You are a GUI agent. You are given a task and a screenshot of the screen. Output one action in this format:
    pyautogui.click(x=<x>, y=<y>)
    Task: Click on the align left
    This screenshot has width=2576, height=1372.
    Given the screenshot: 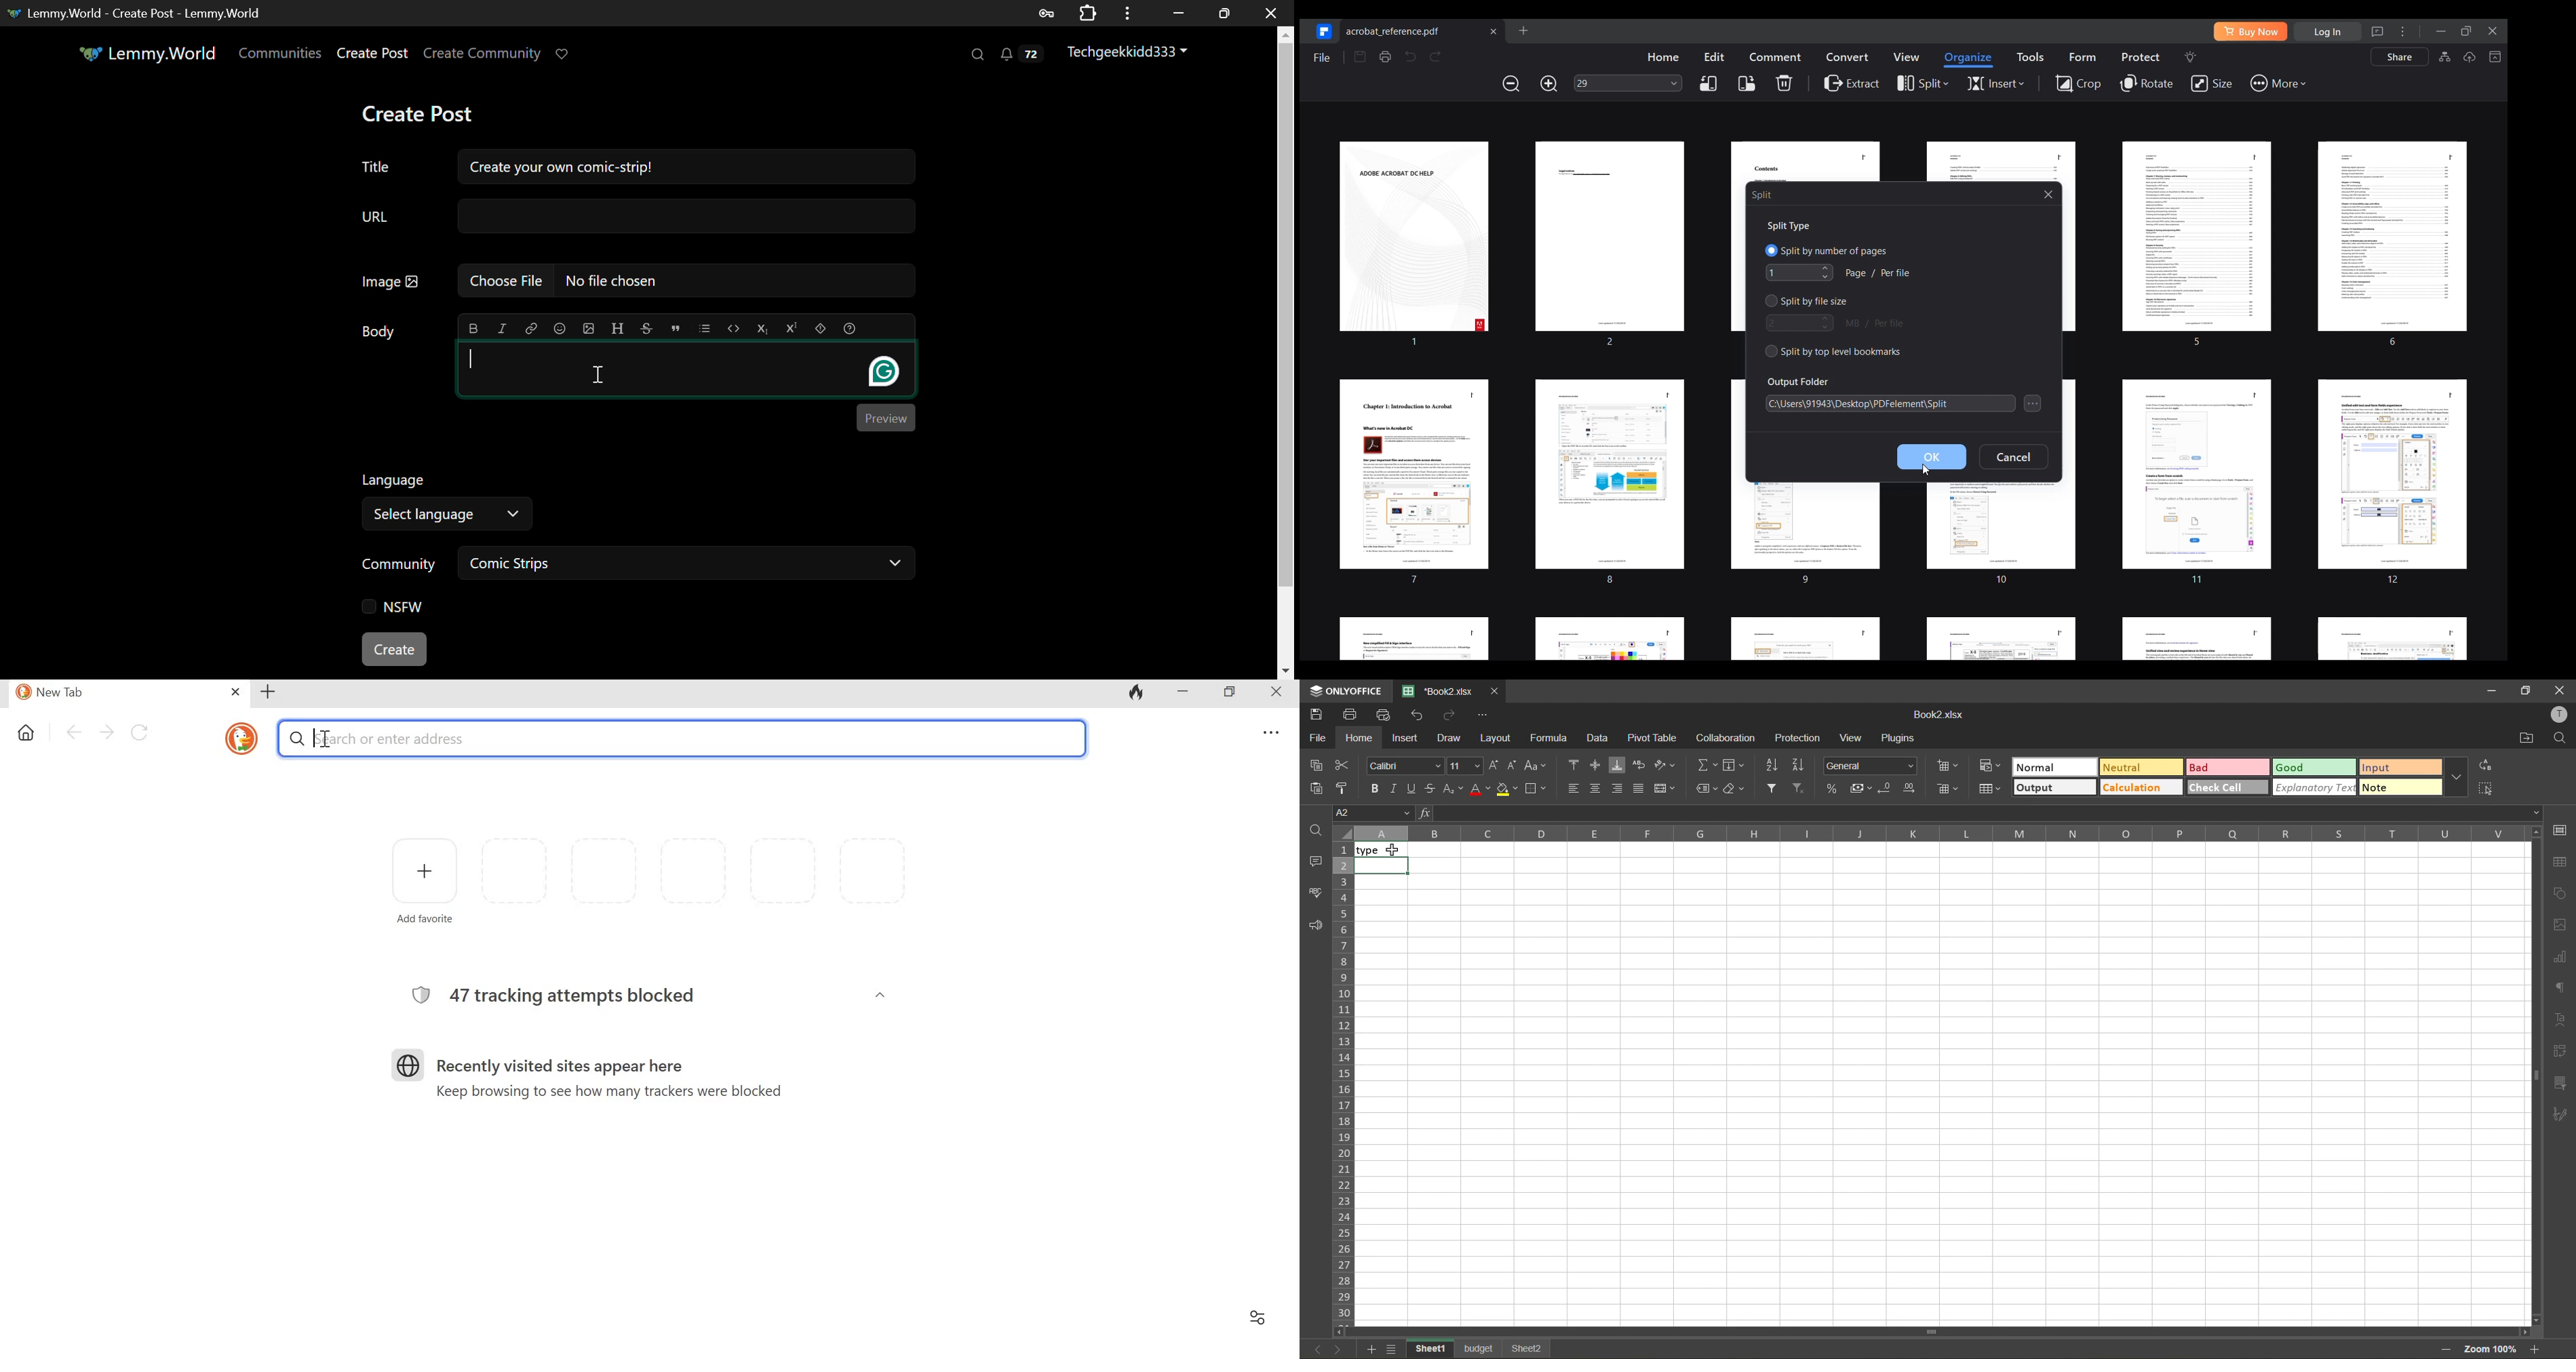 What is the action you would take?
    pyautogui.click(x=1574, y=788)
    